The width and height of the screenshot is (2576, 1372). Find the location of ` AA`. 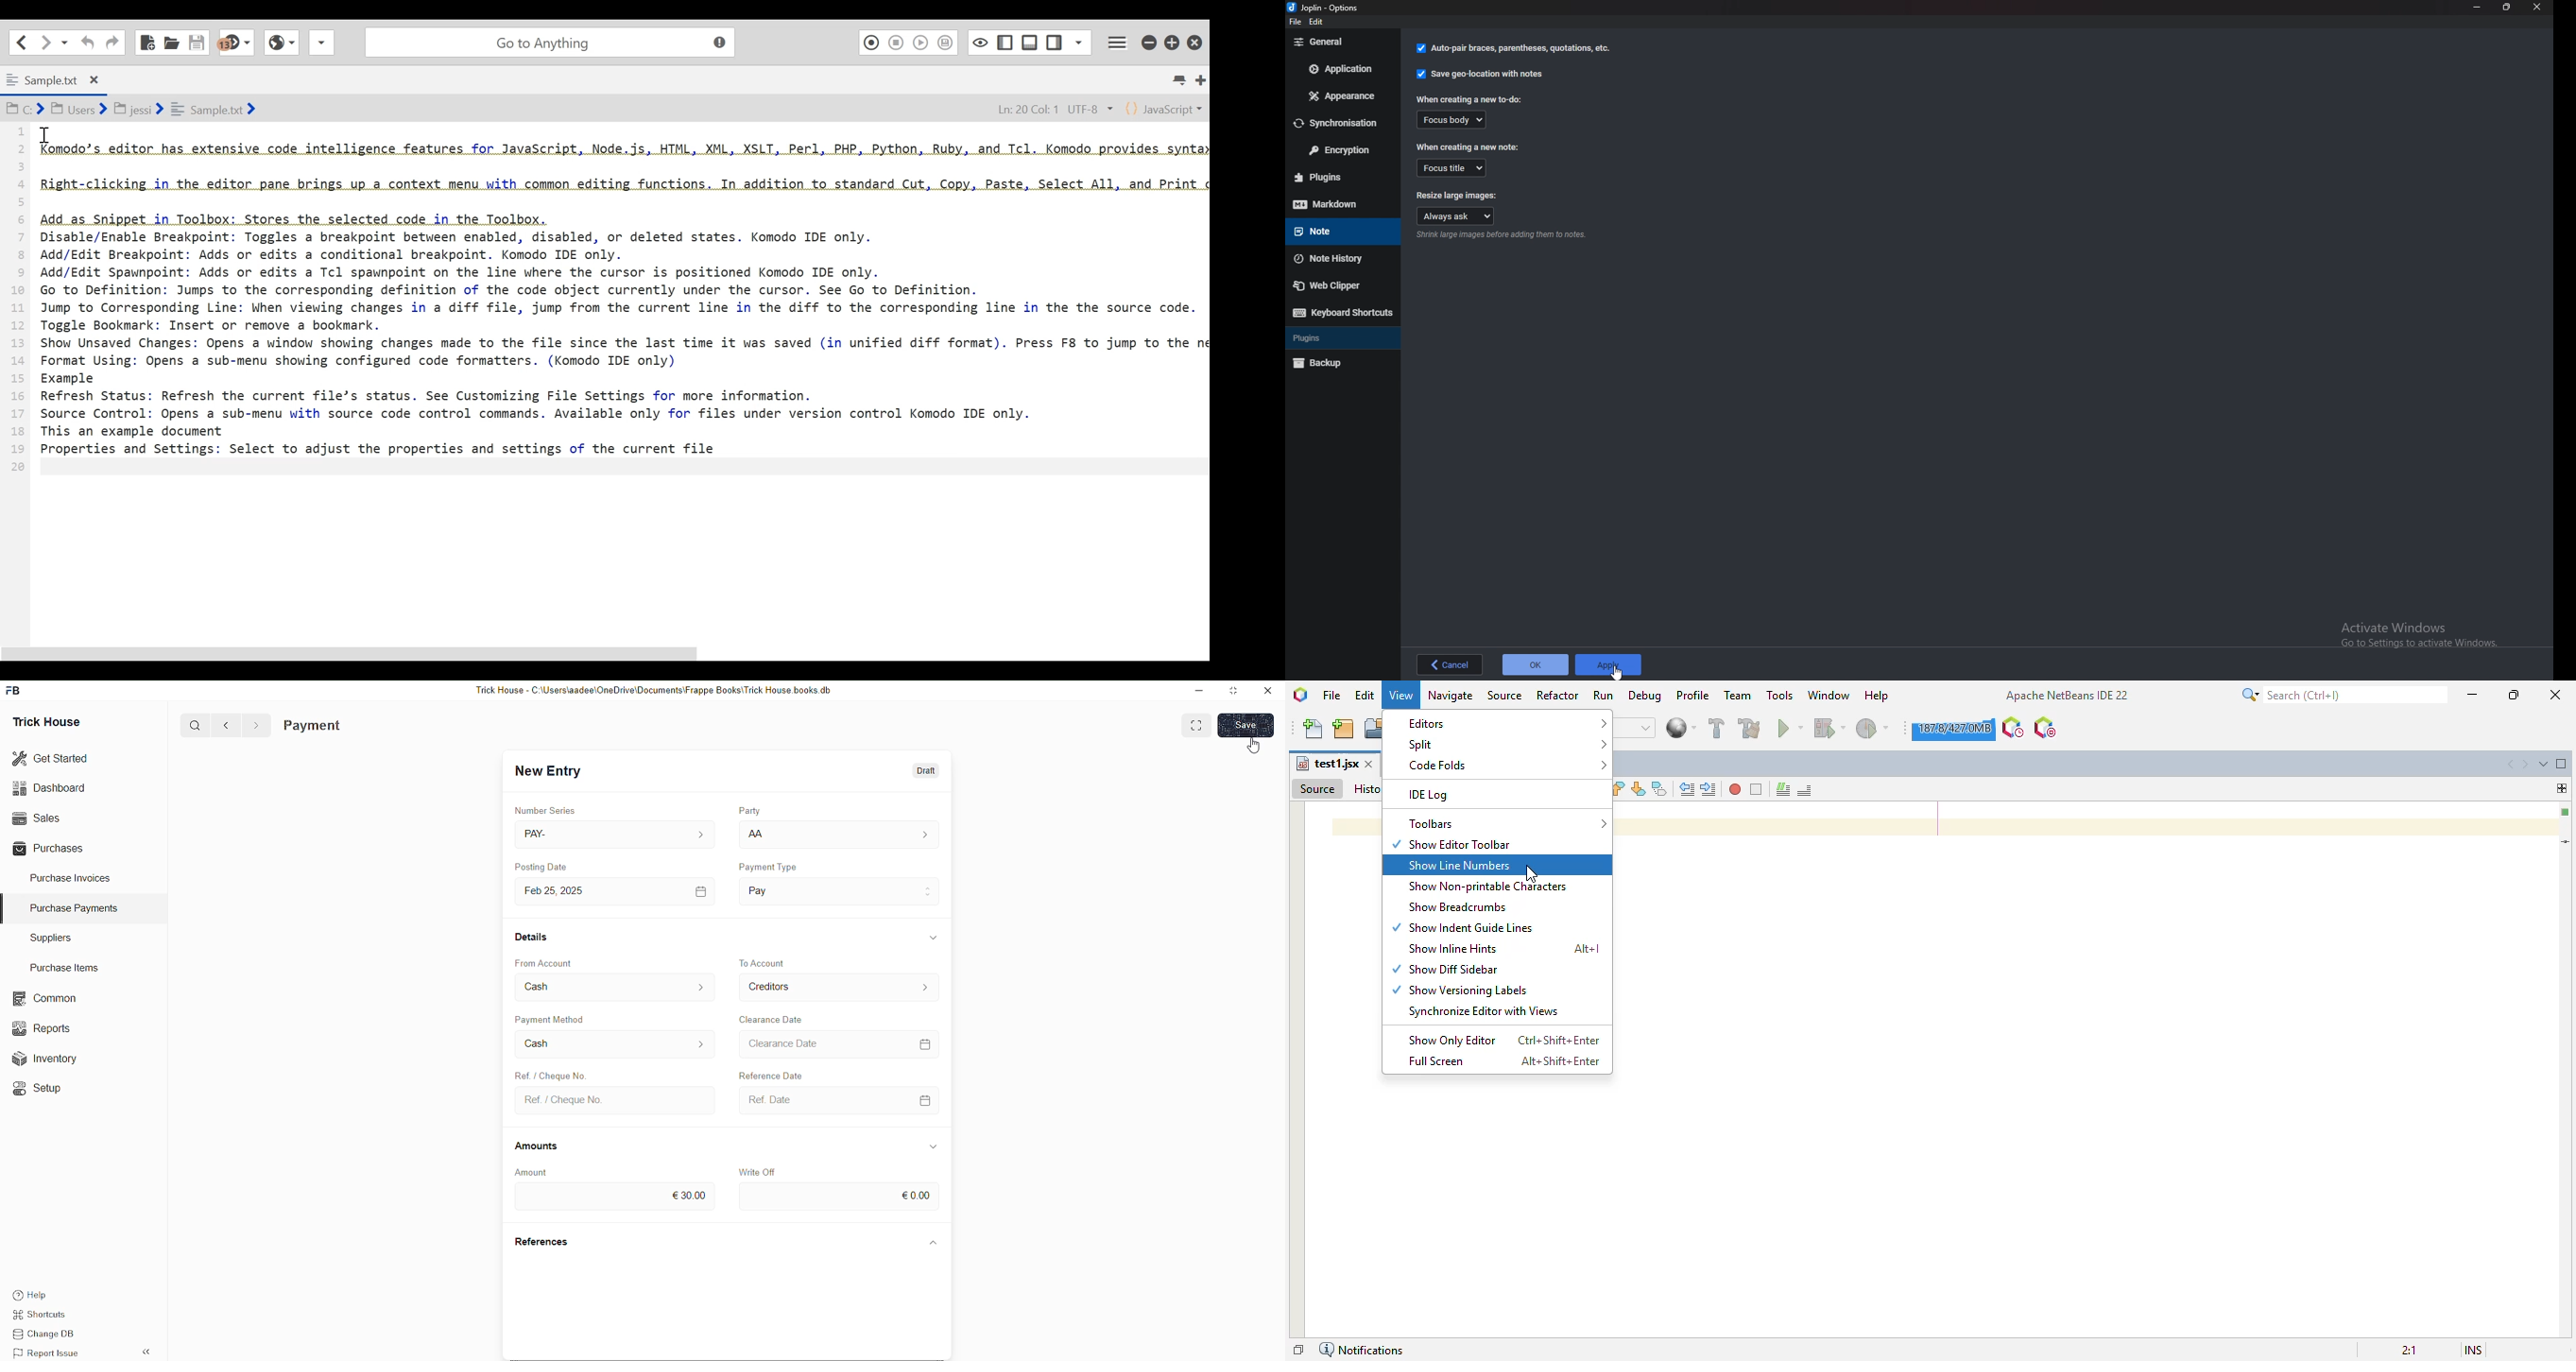

 AA is located at coordinates (757, 835).